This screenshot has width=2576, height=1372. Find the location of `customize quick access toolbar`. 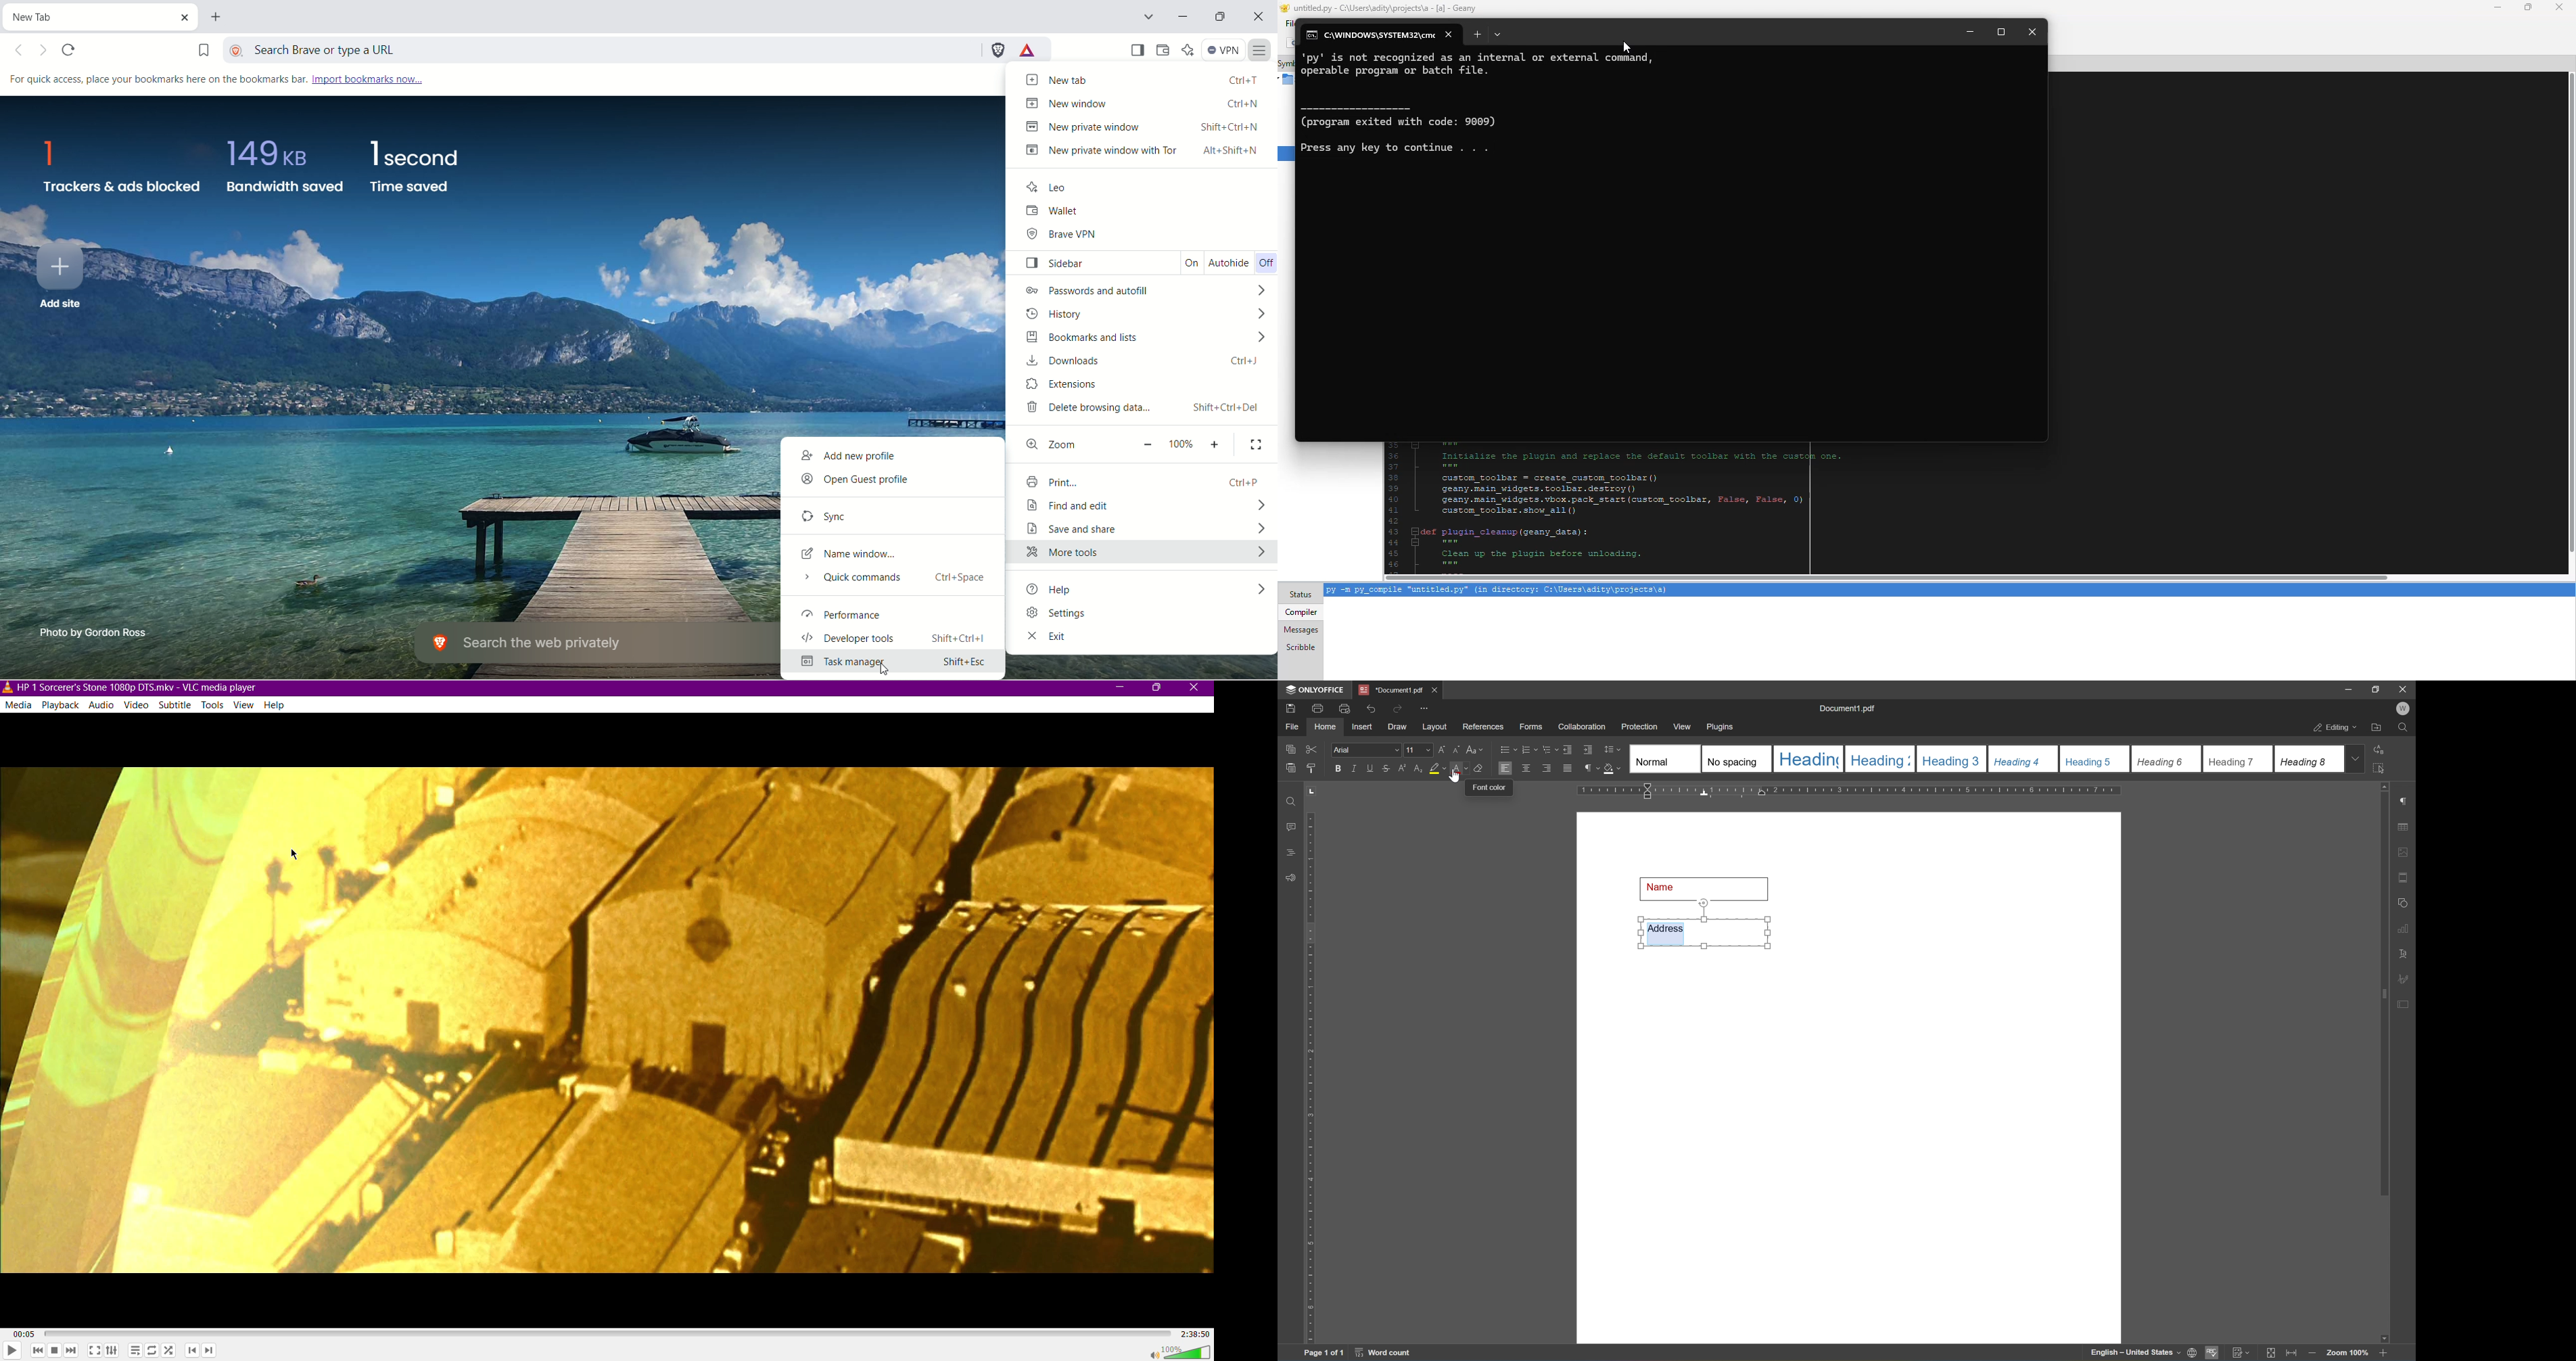

customize quick access toolbar is located at coordinates (1424, 708).